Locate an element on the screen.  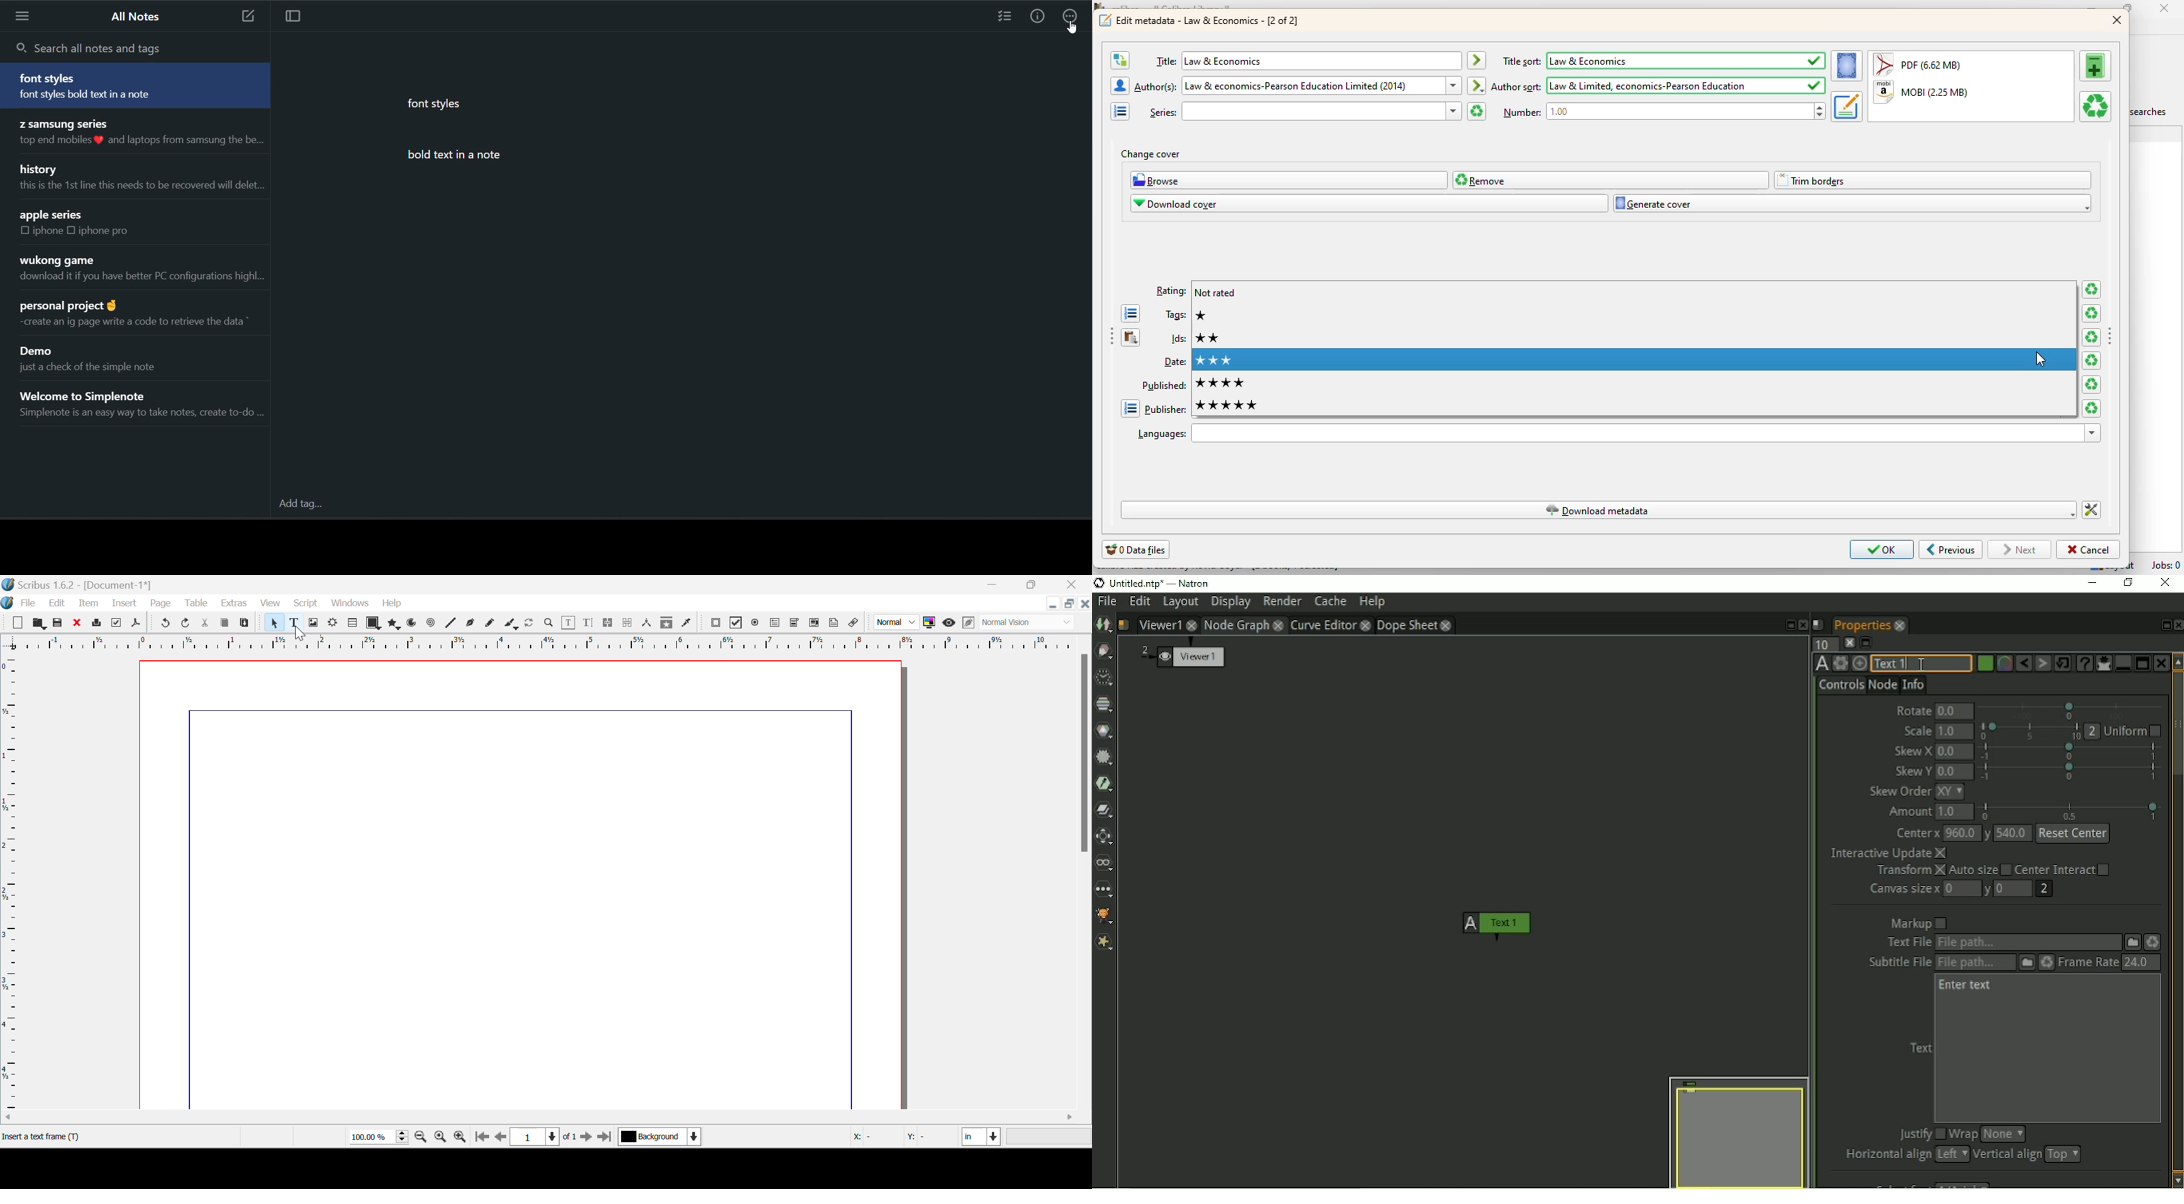
Tables is located at coordinates (352, 623).